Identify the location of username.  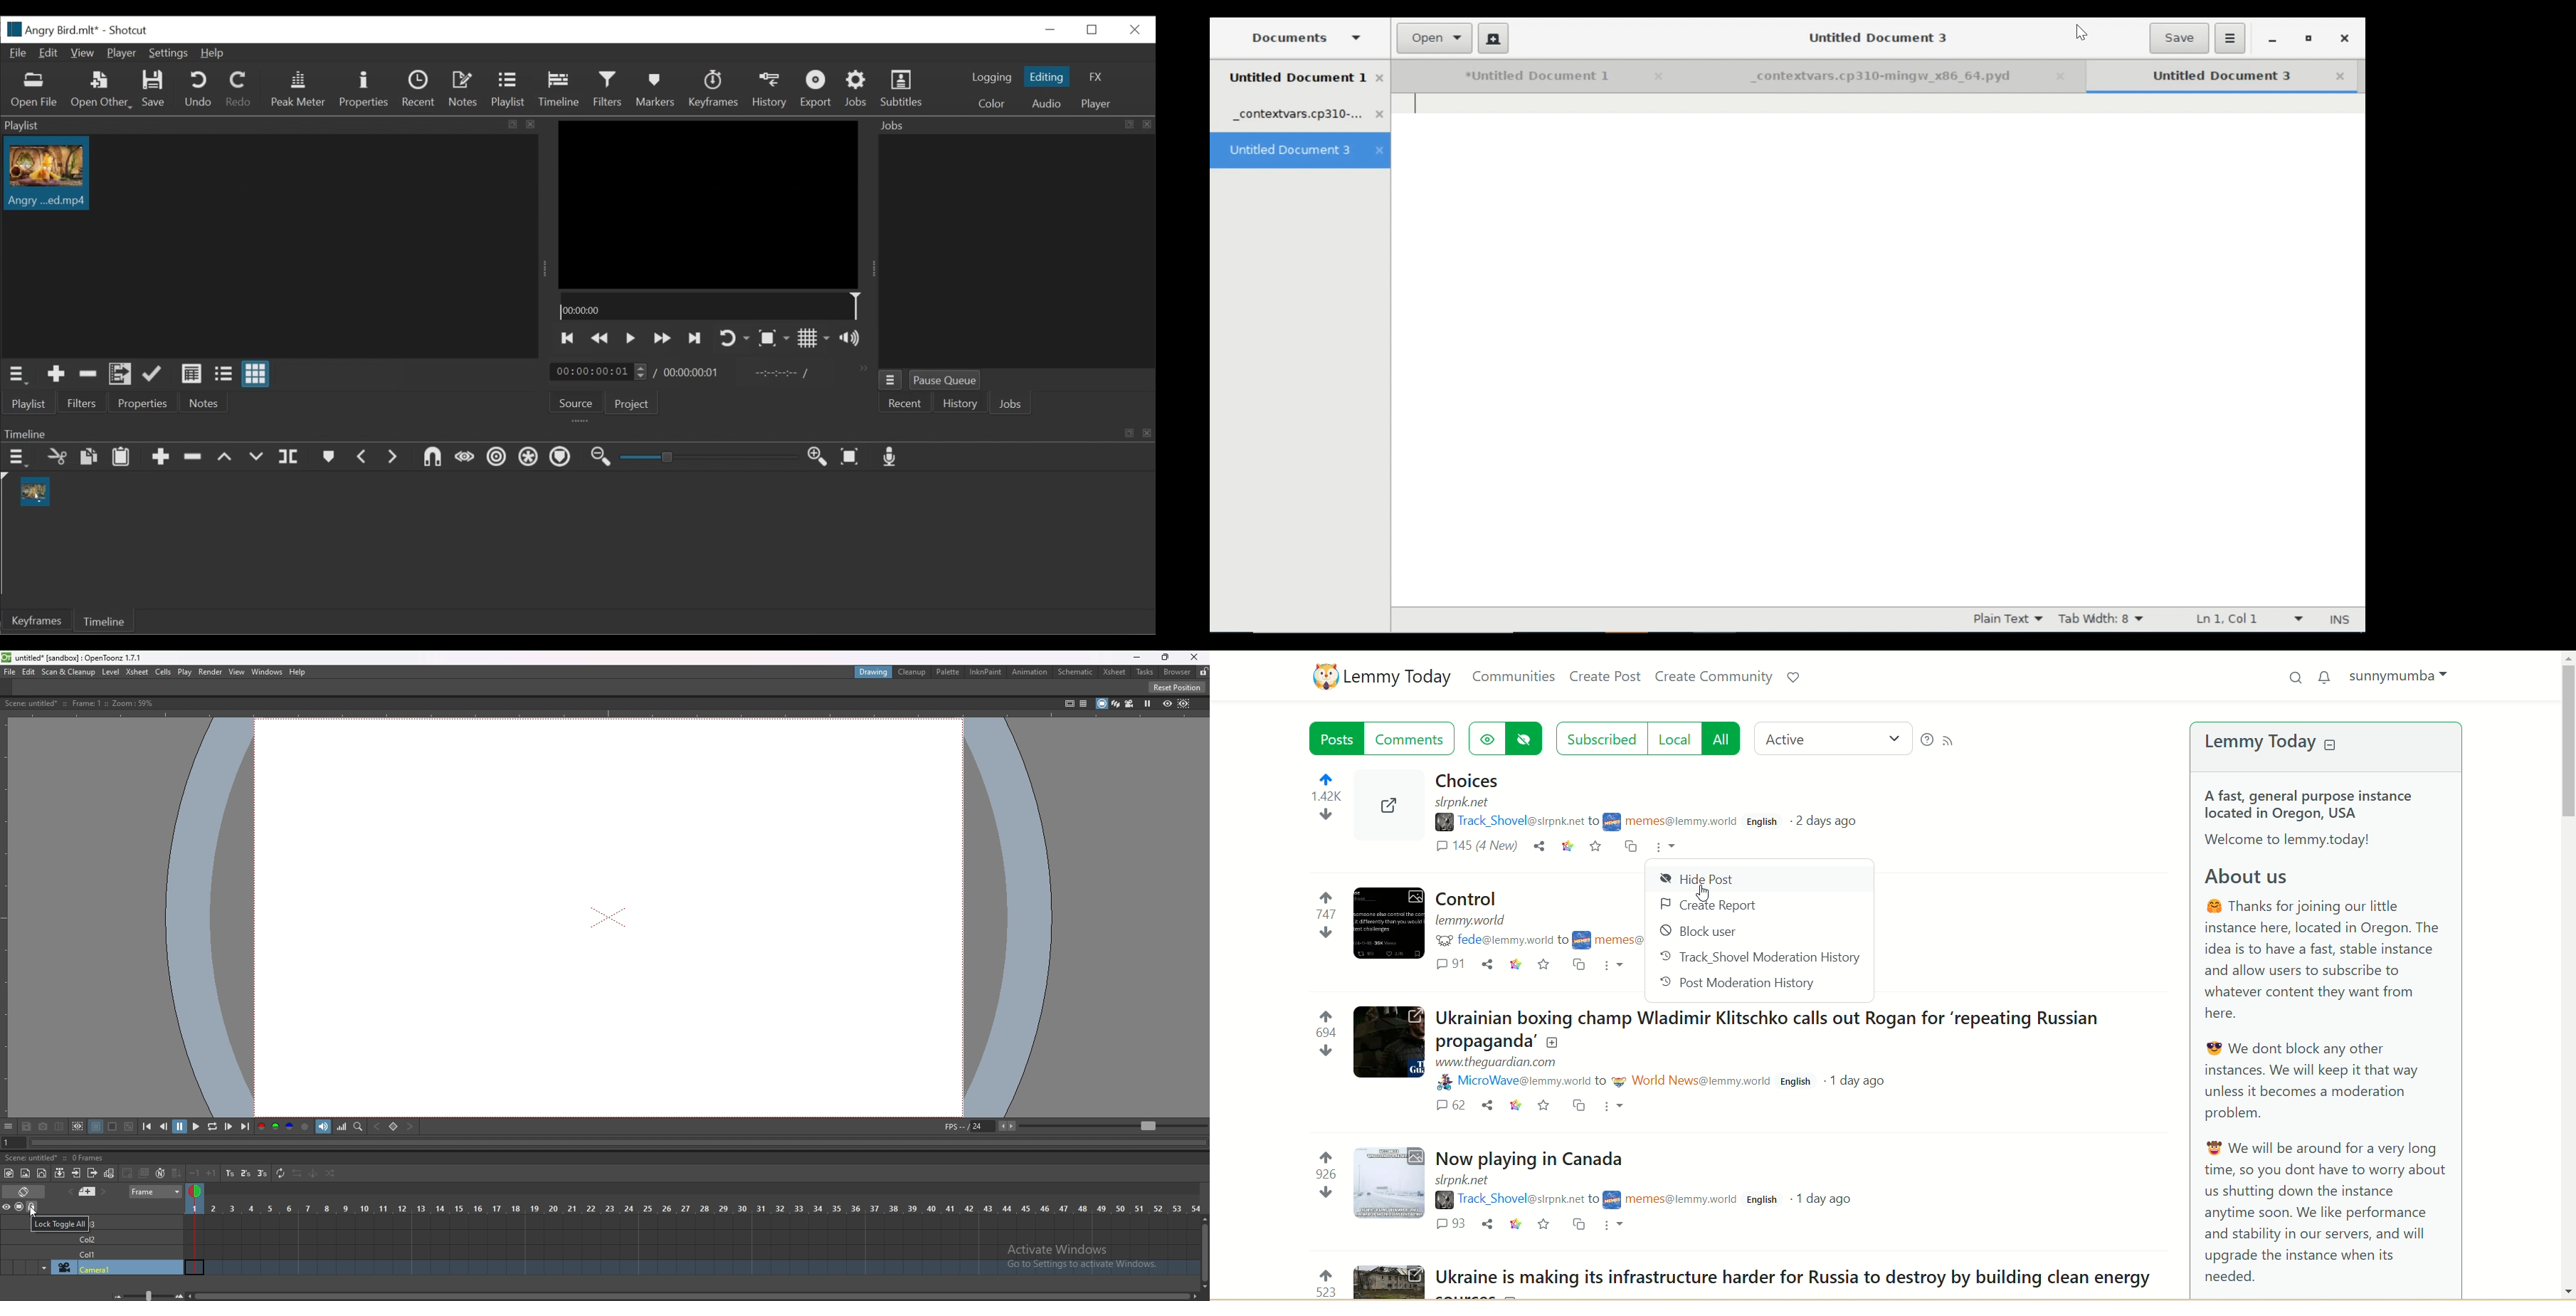
(1513, 1198).